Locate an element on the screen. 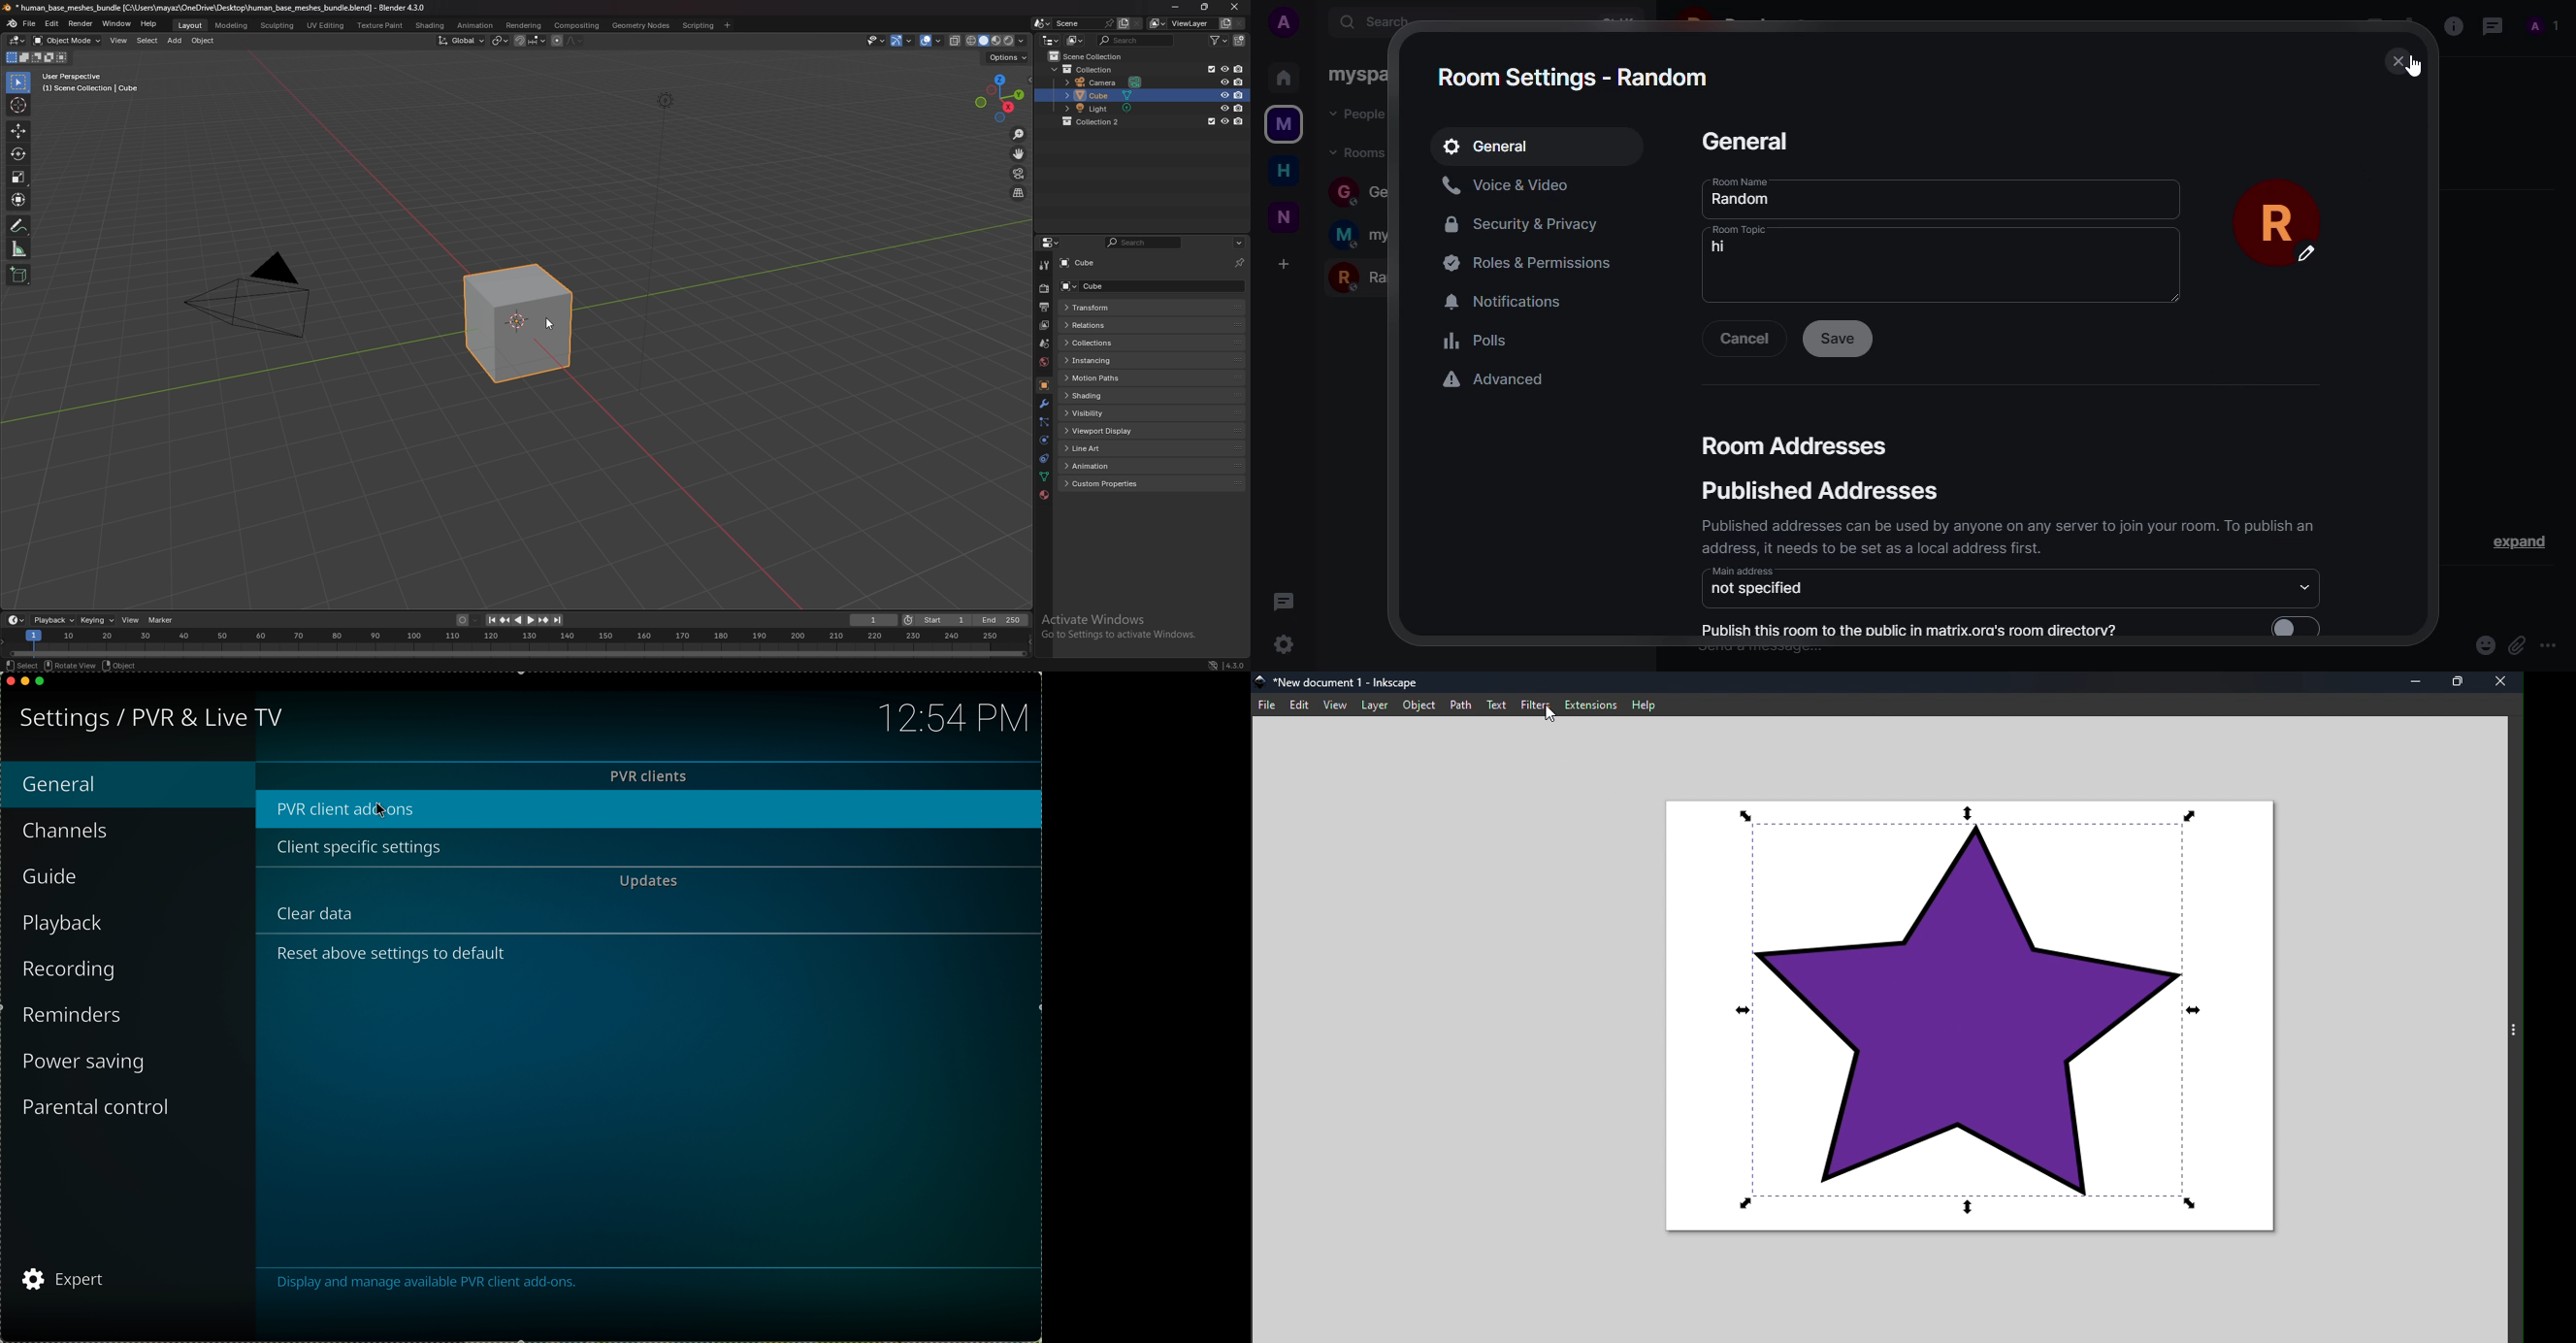 This screenshot has width=2576, height=1344. display mode is located at coordinates (1078, 40).